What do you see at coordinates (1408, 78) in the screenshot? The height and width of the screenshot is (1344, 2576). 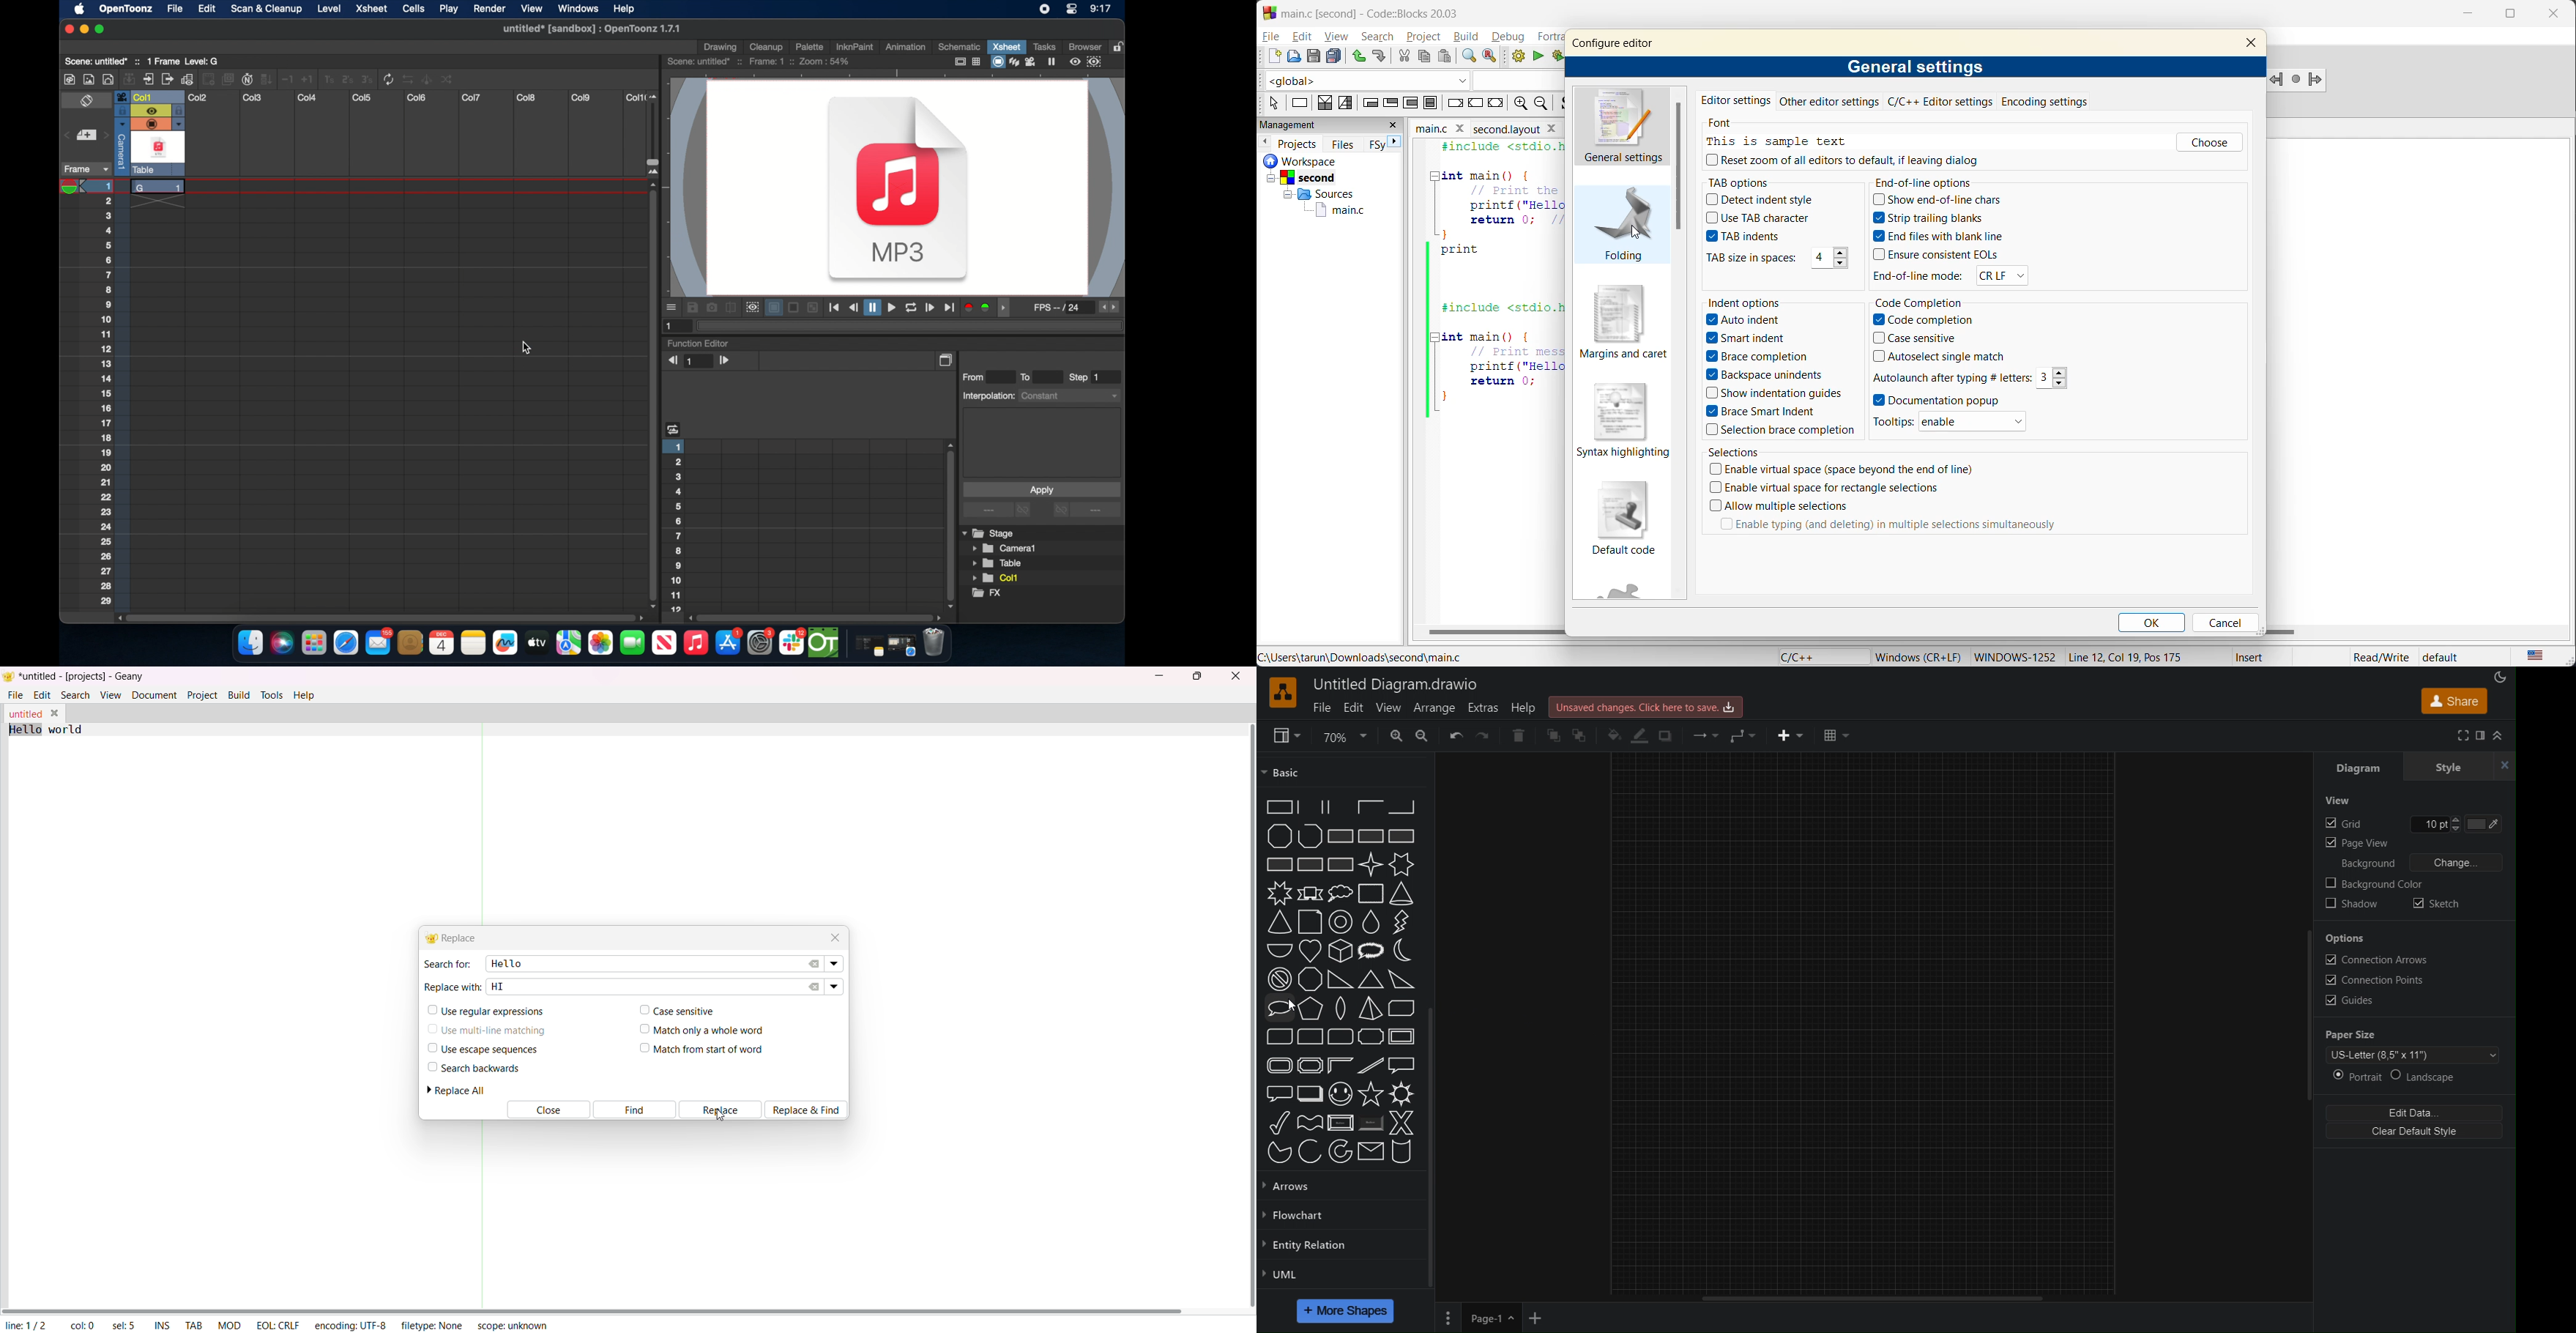 I see `code completion compiler` at bounding box center [1408, 78].